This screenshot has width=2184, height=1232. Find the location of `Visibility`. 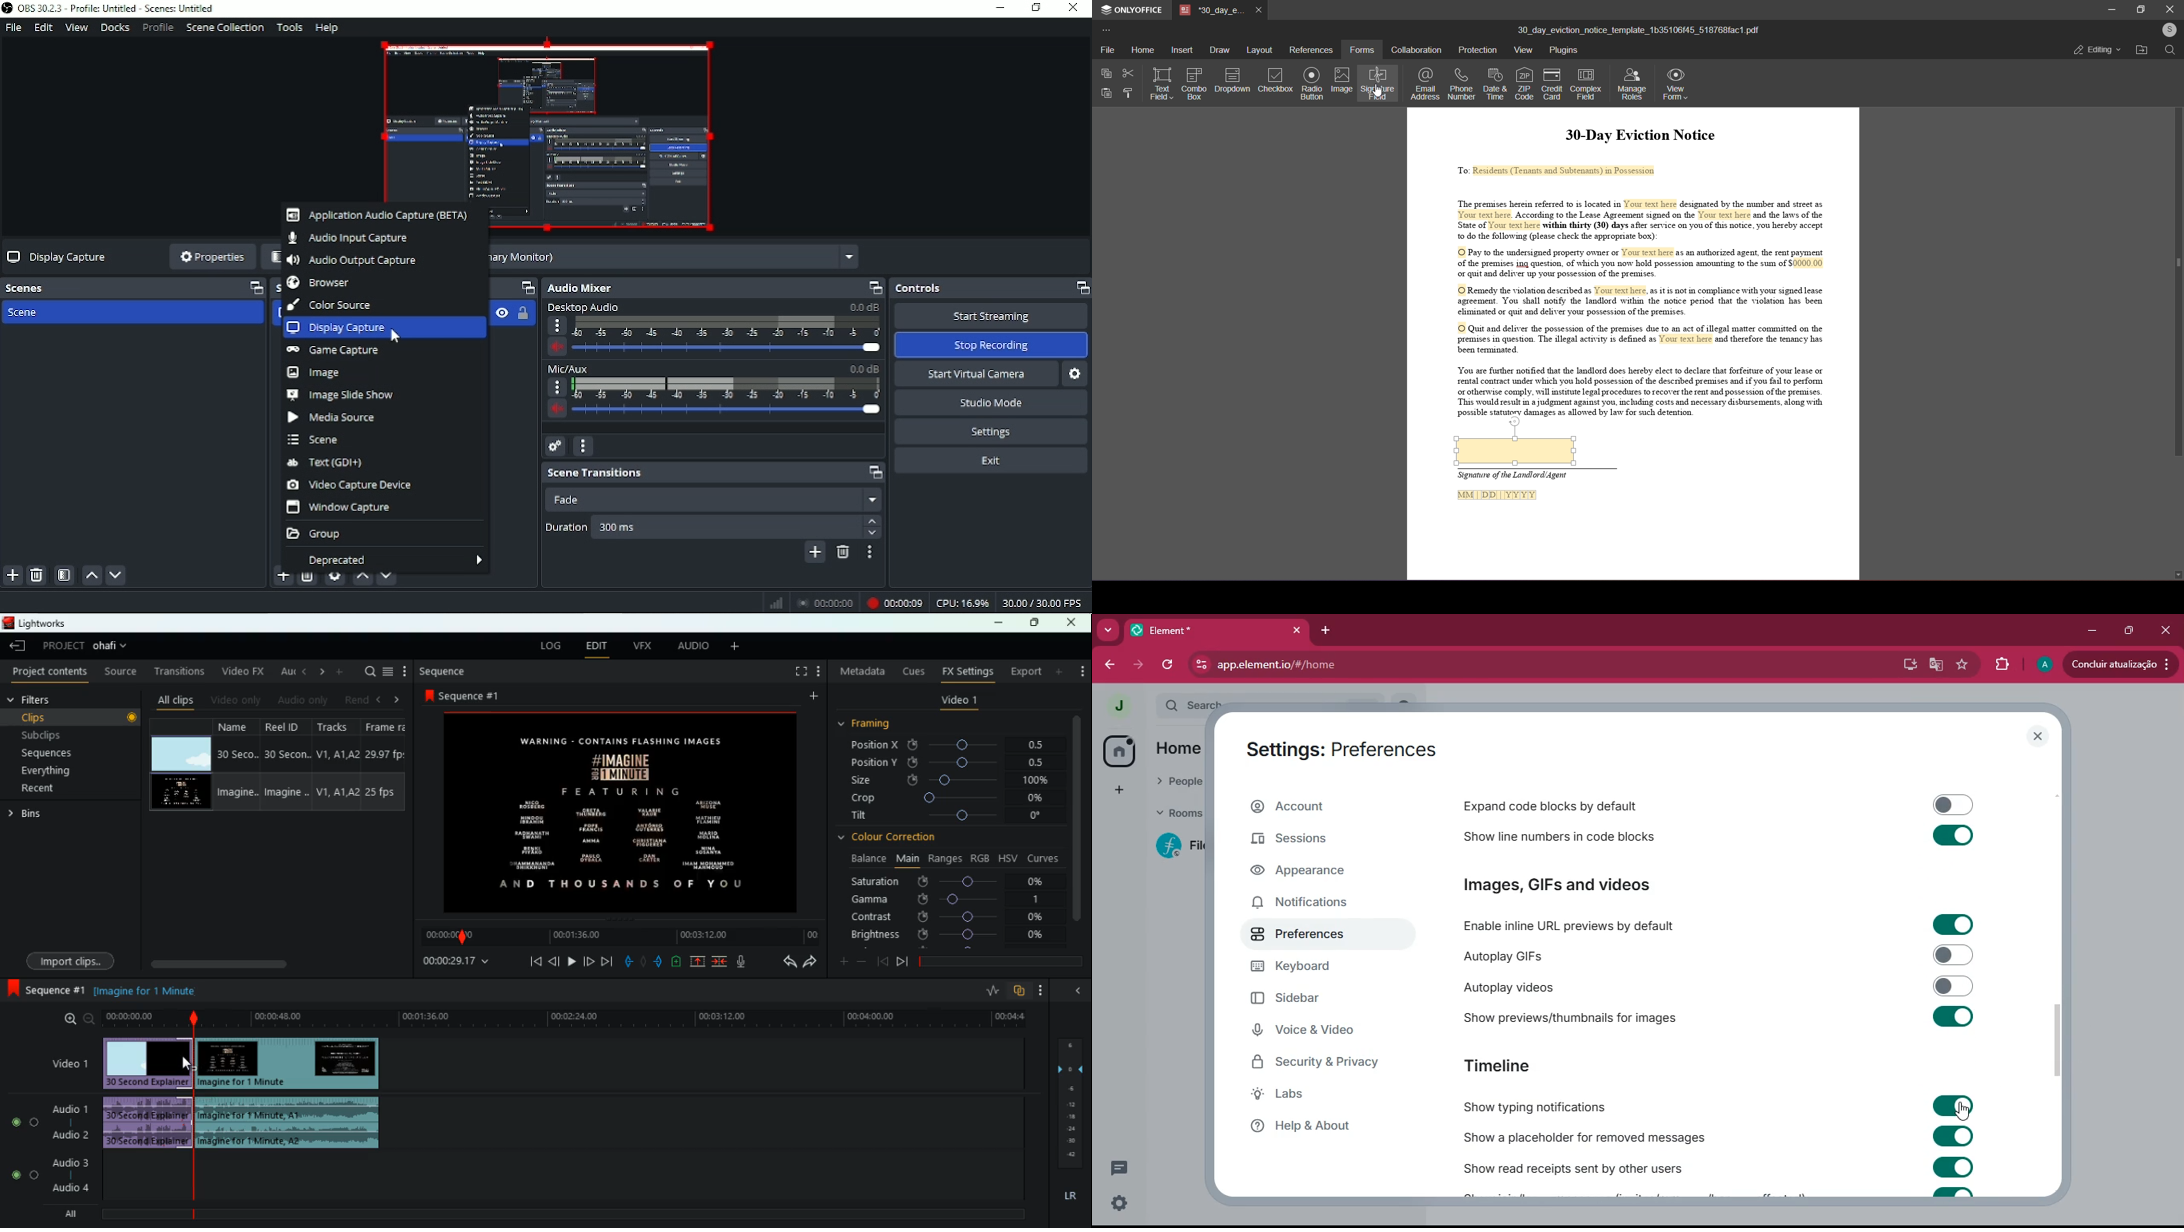

Visibility is located at coordinates (500, 312).